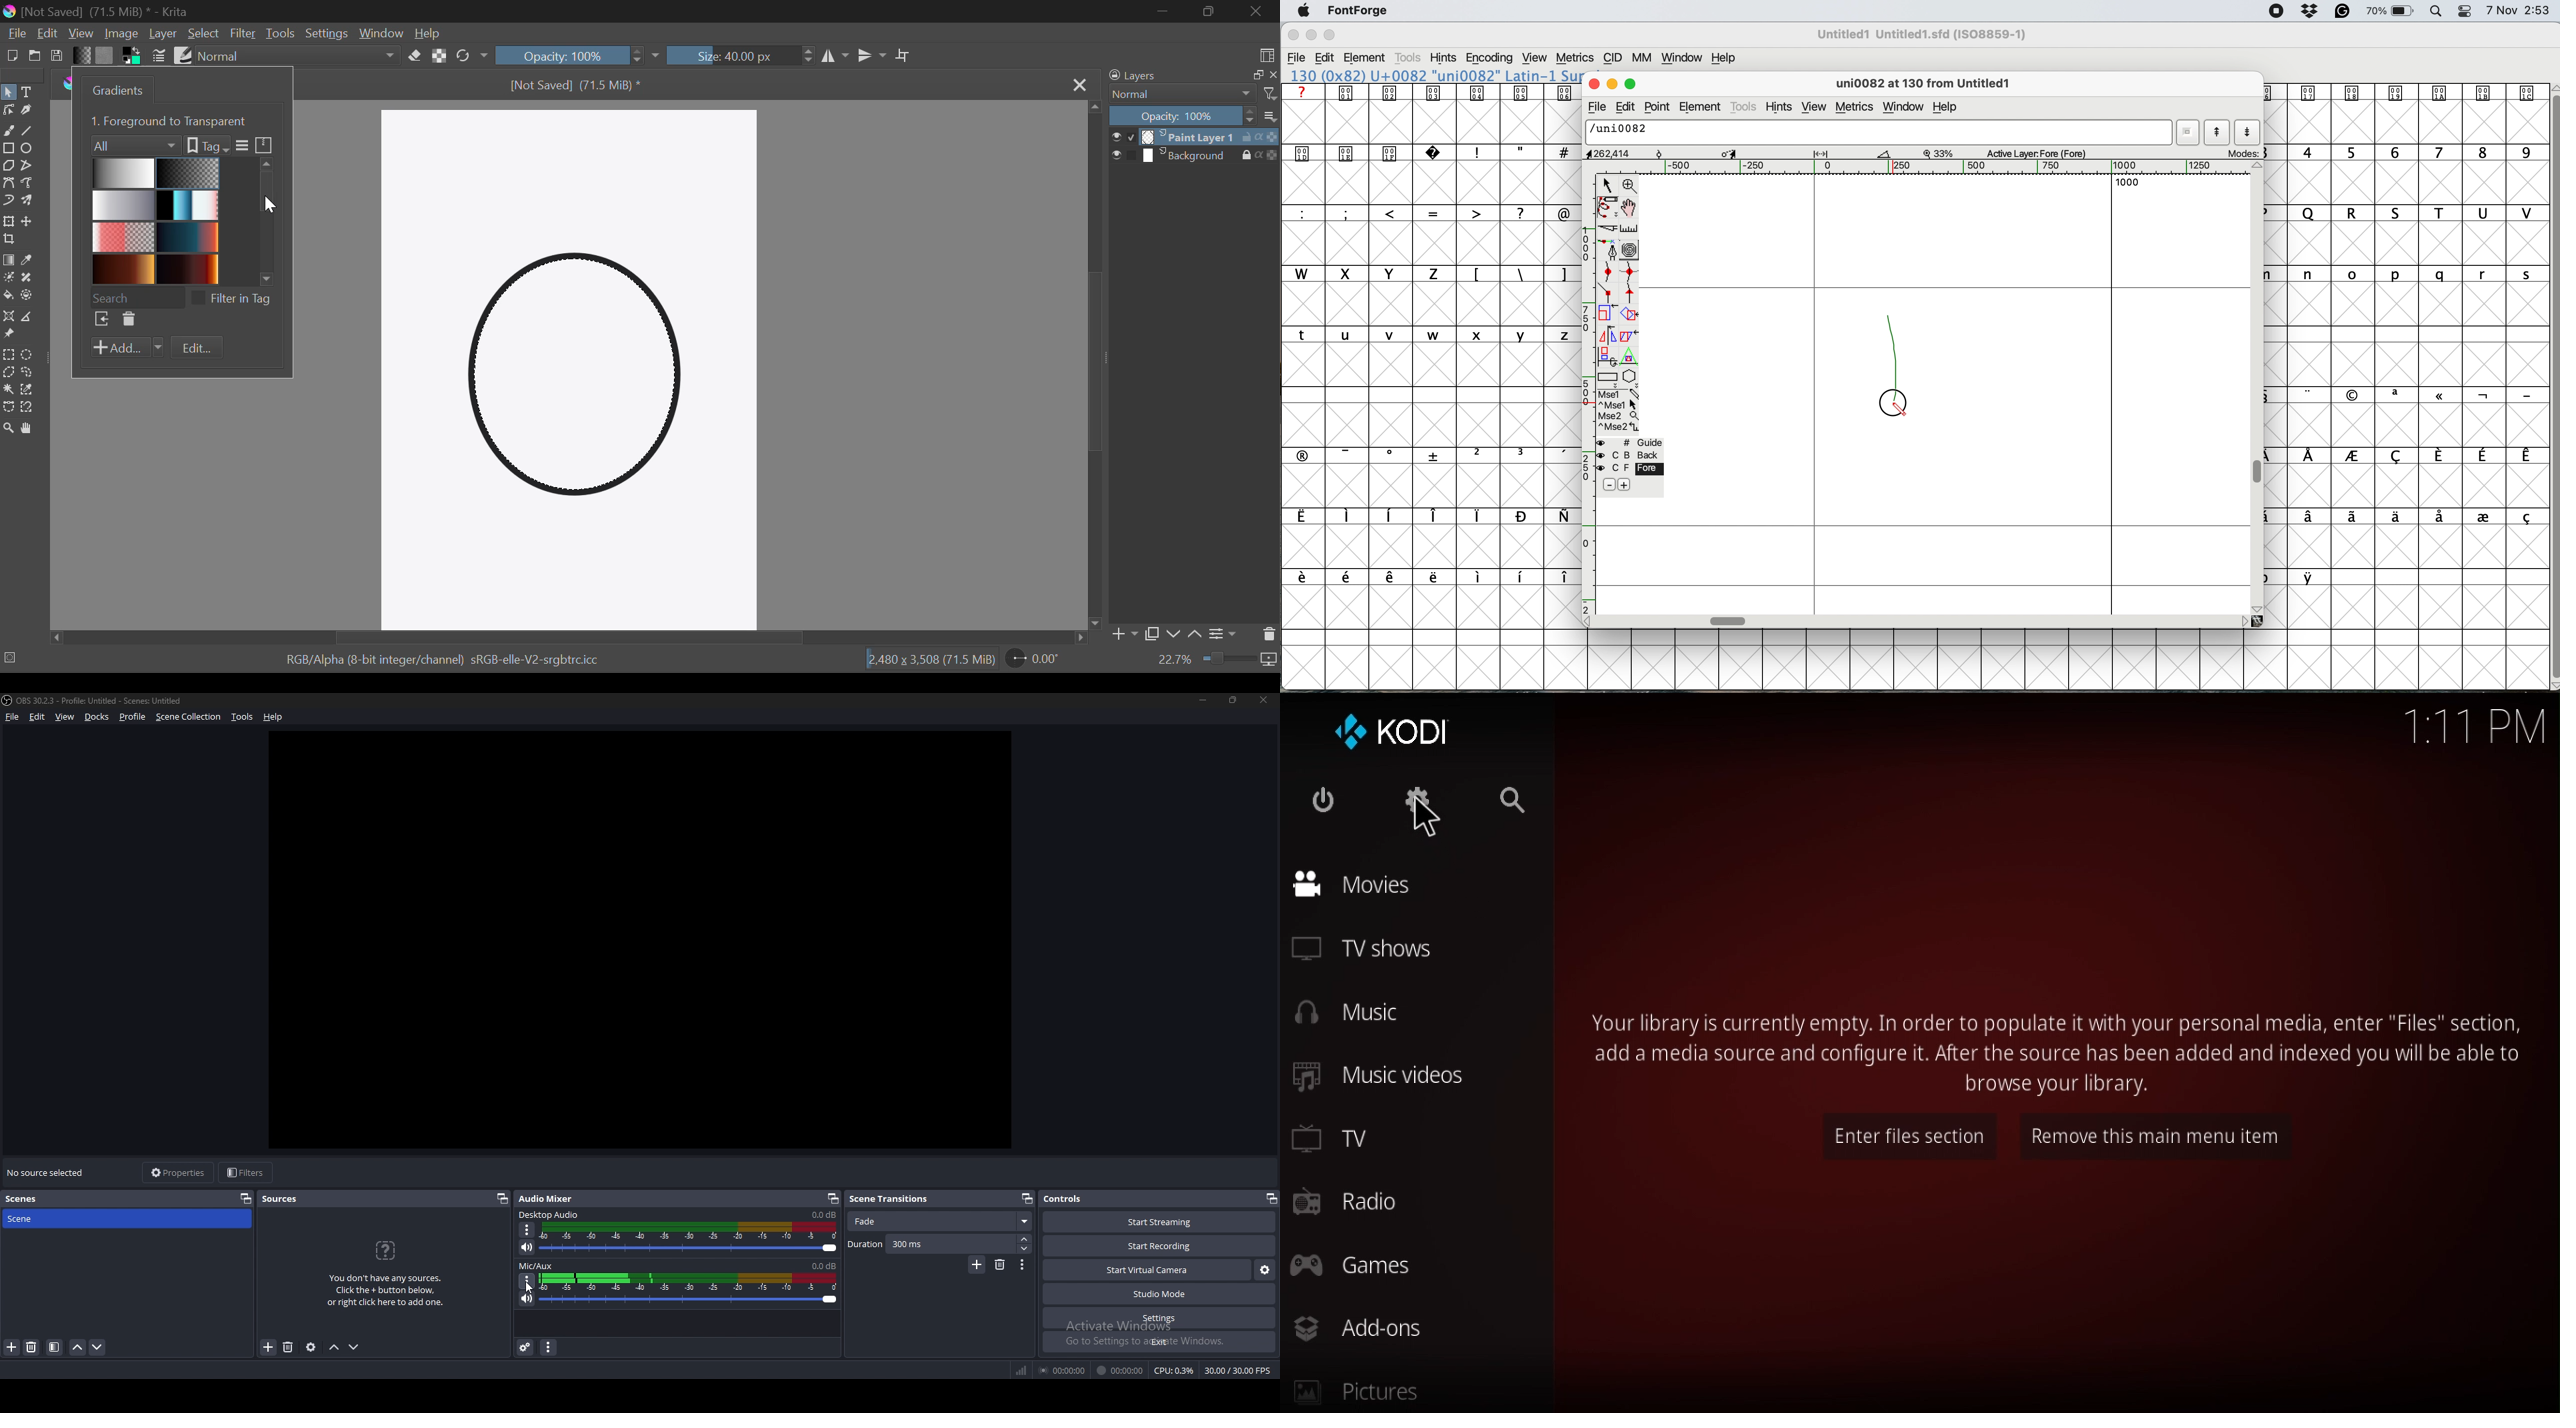 This screenshot has width=2576, height=1428. I want to click on more, so click(1270, 117).